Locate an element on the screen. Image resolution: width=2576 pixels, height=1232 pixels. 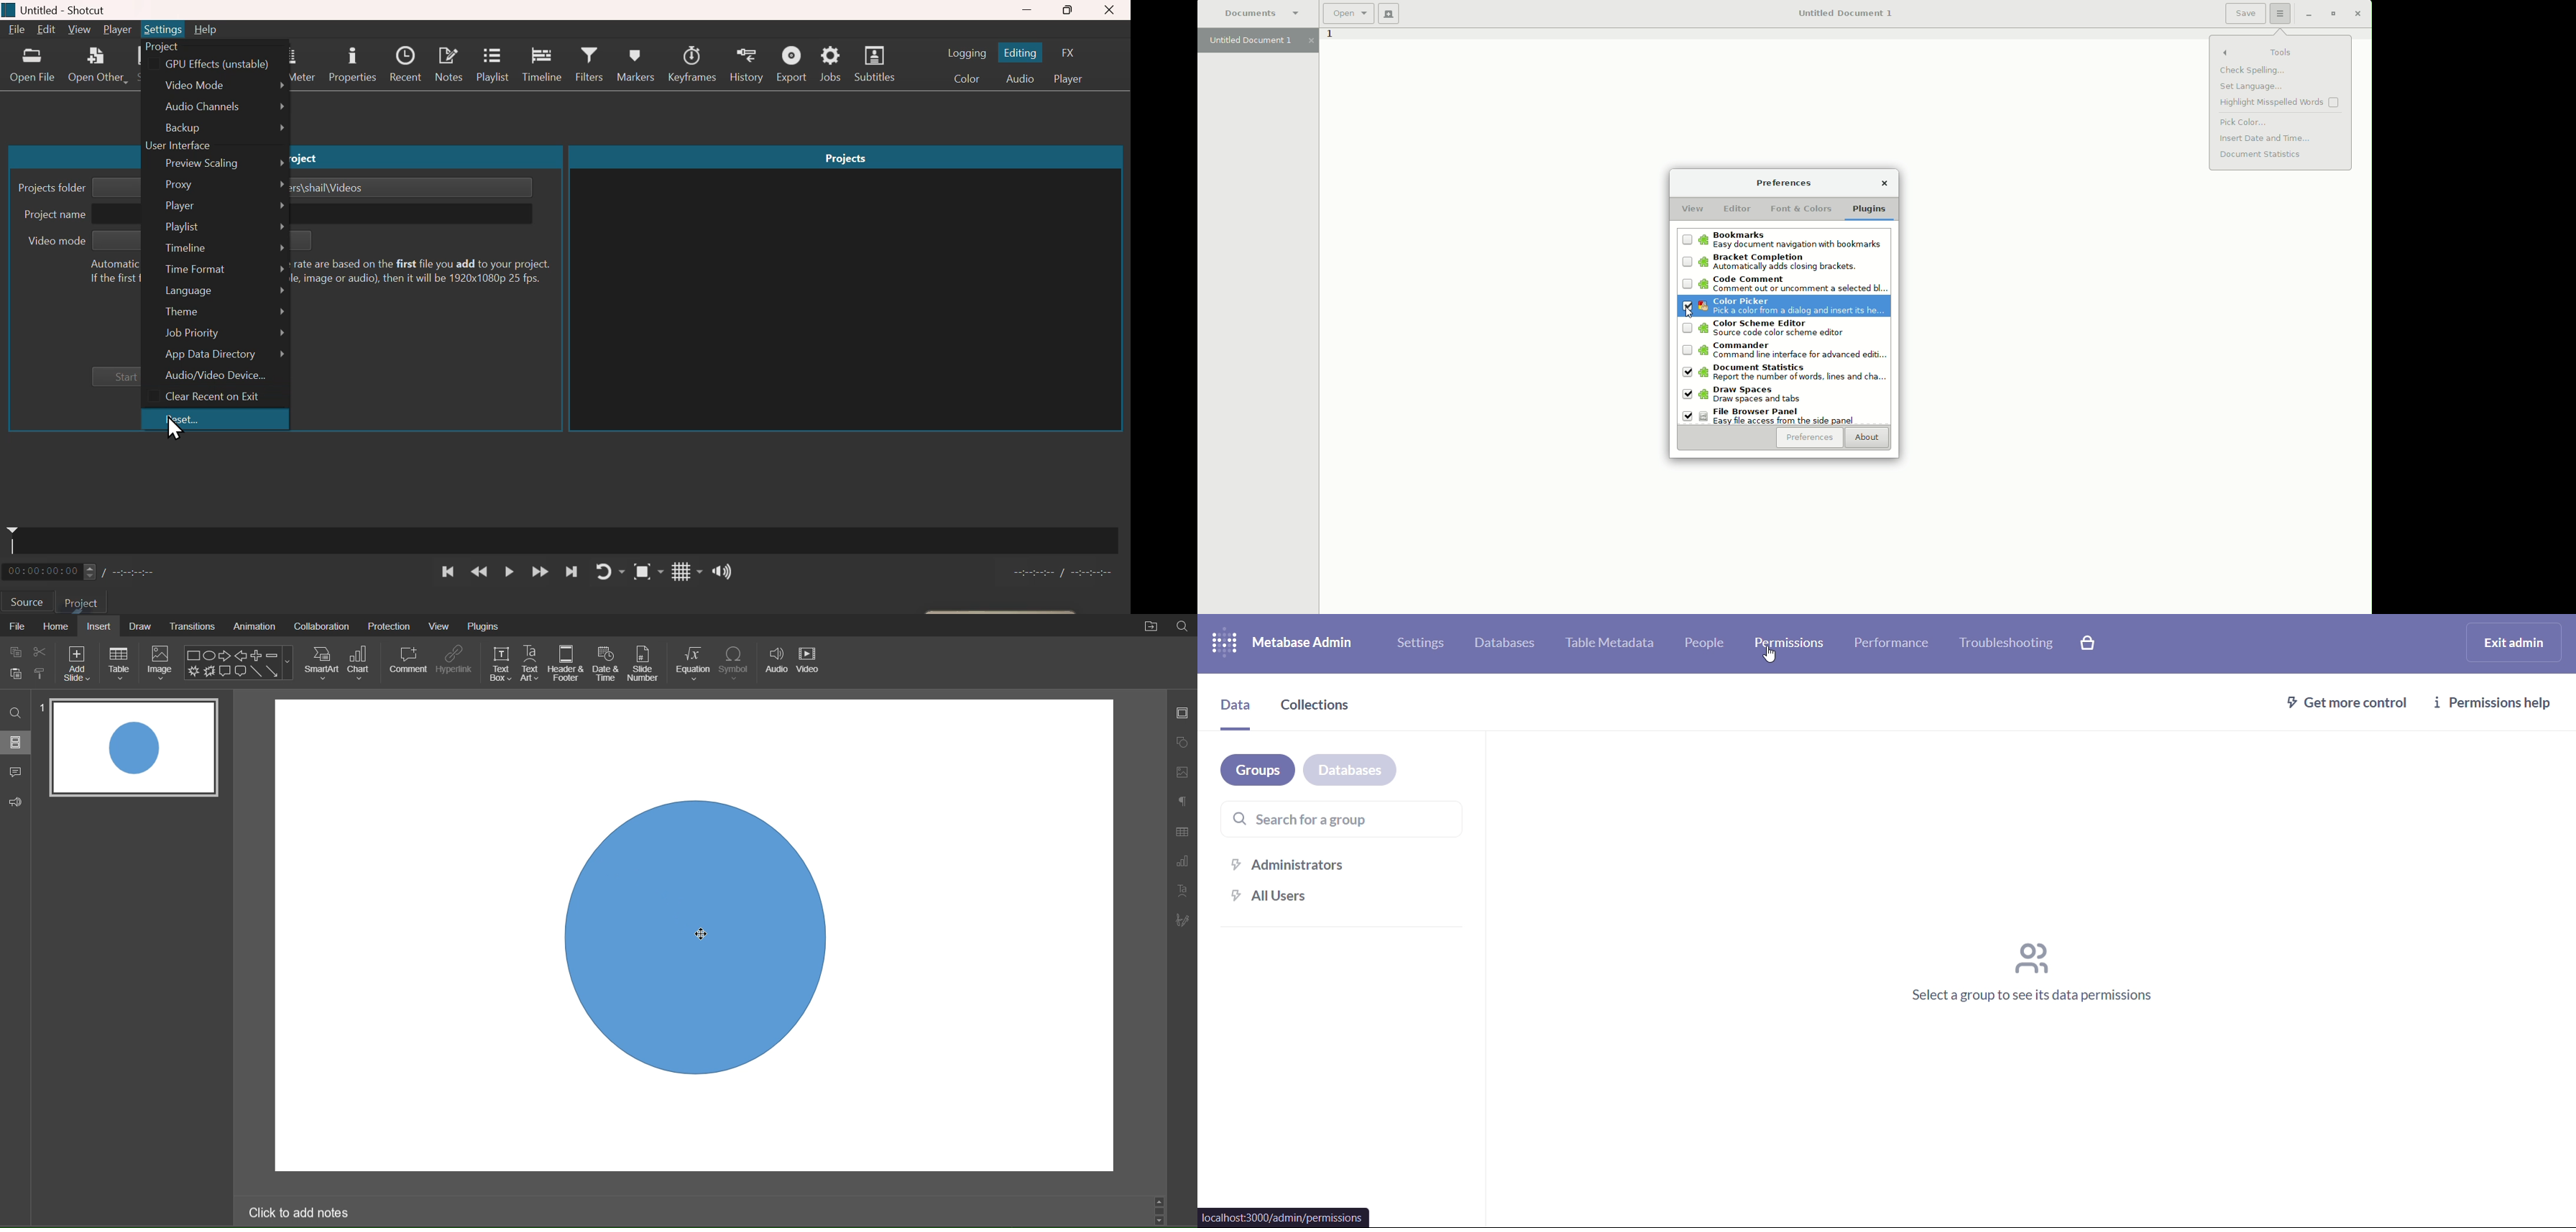
Chart is located at coordinates (362, 664).